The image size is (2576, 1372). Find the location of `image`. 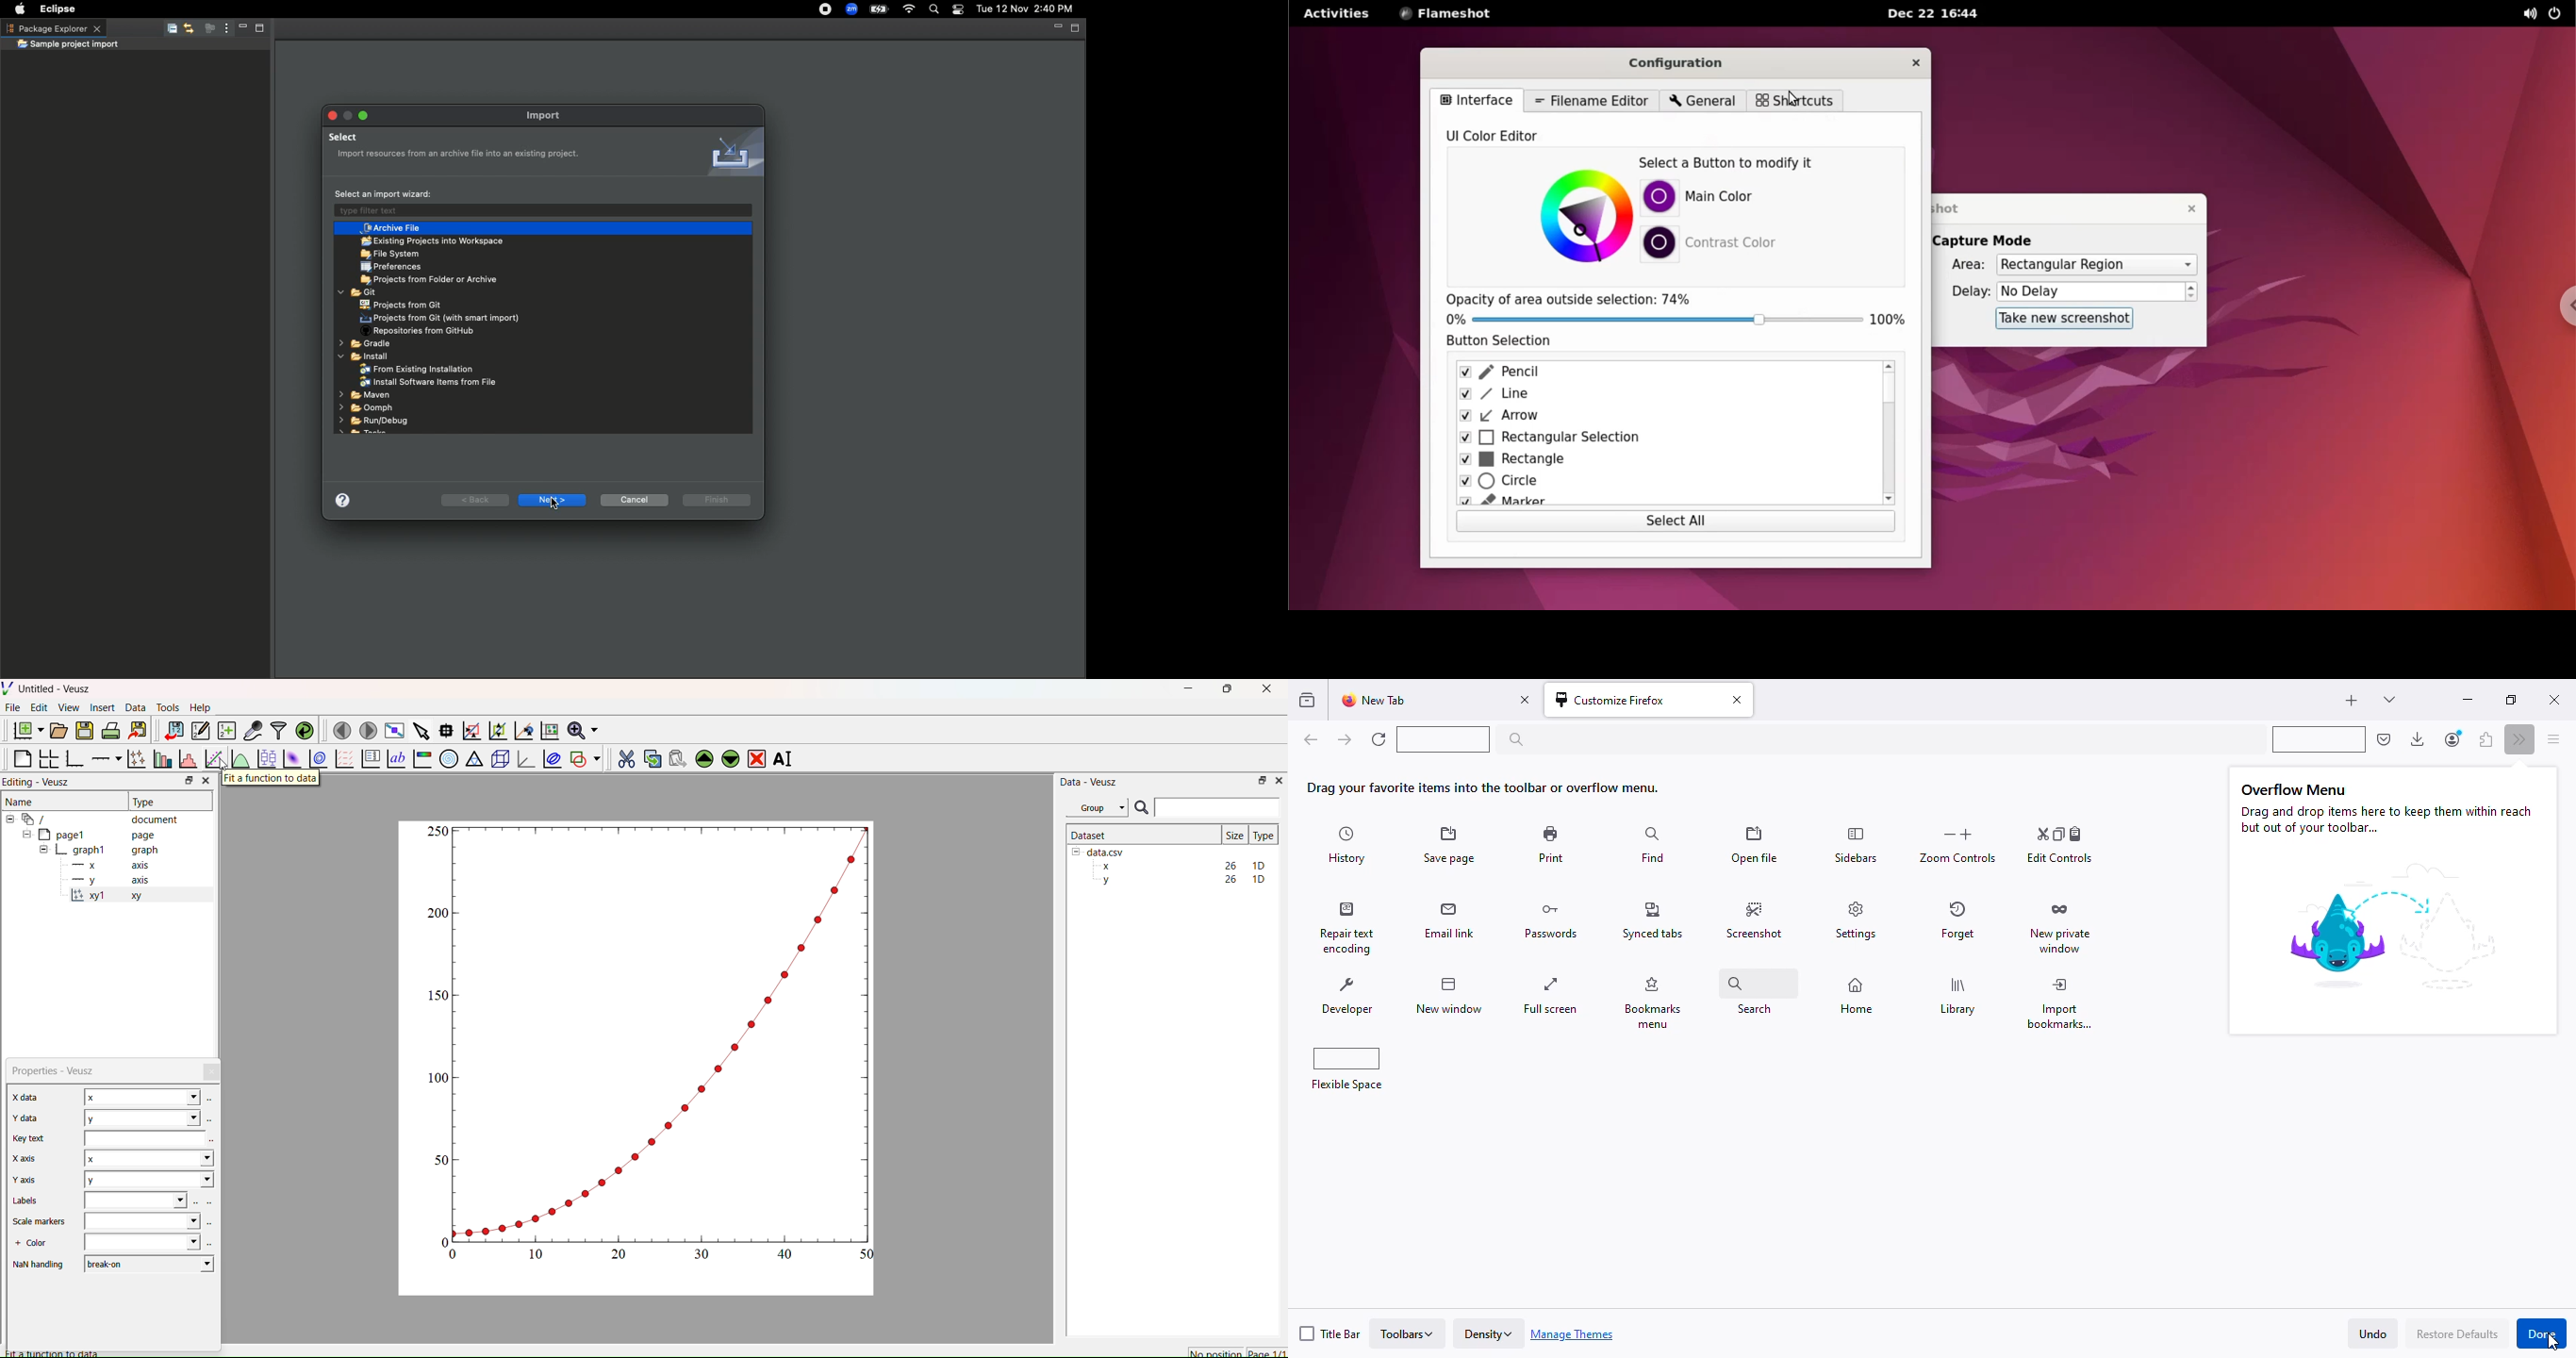

image is located at coordinates (2392, 947).